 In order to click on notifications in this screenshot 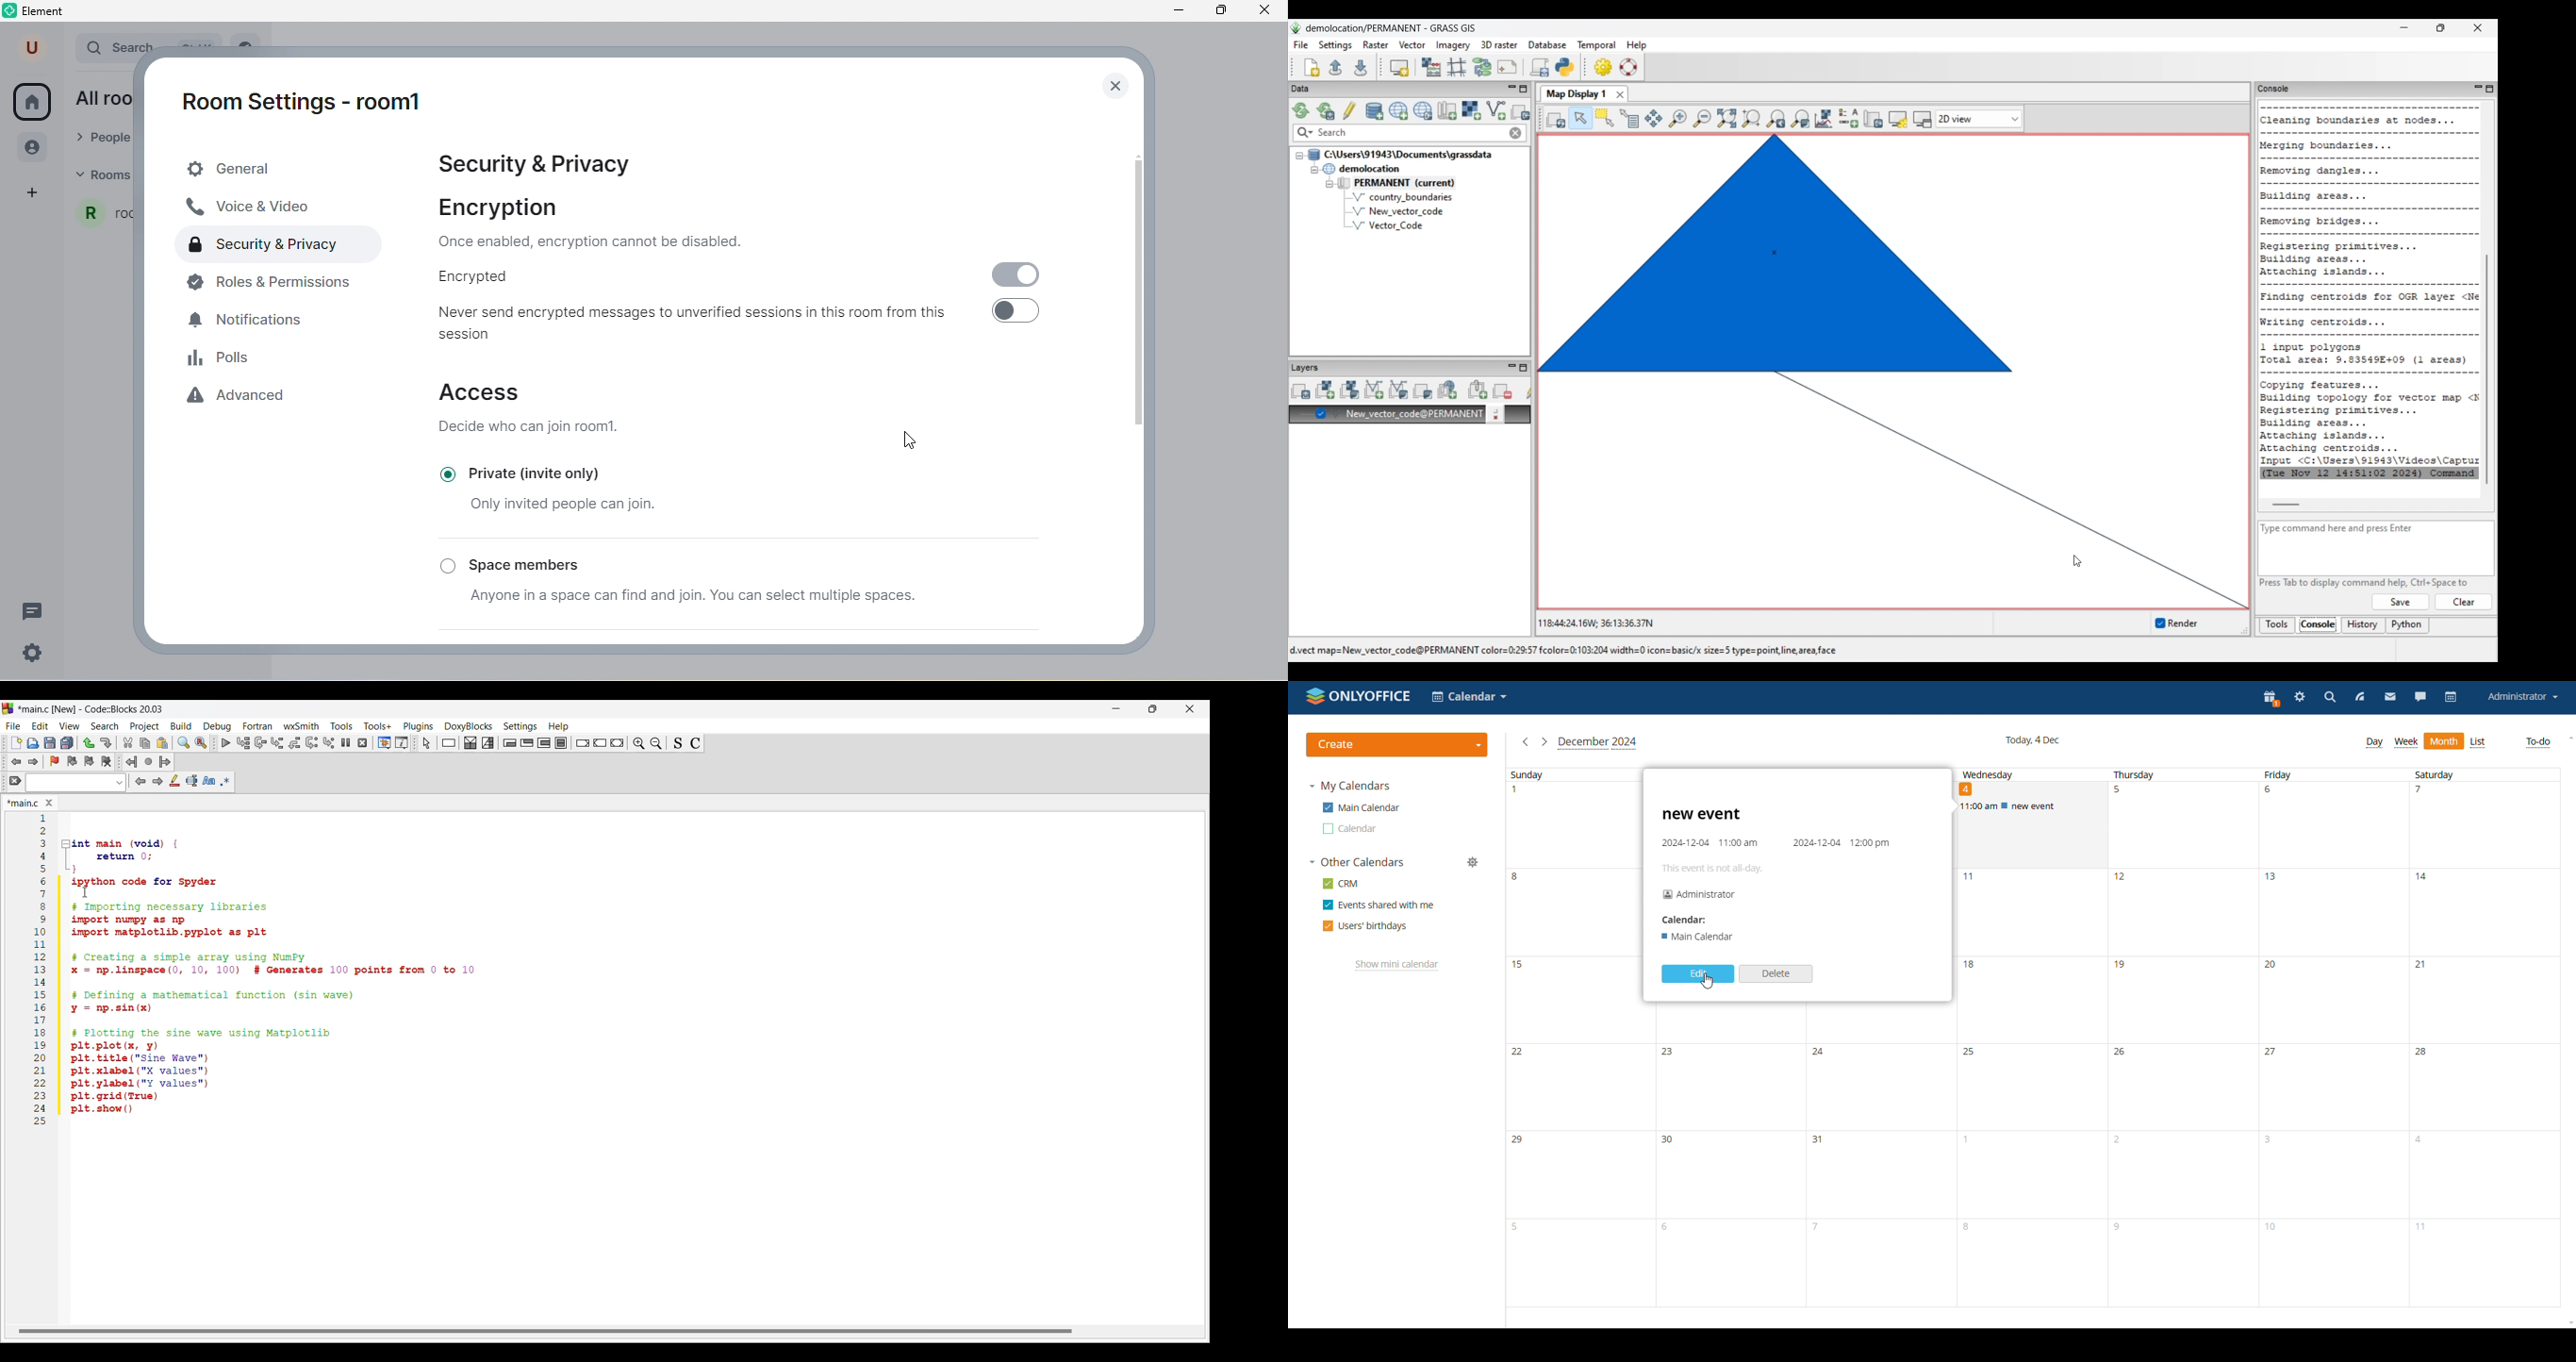, I will do `click(256, 321)`.